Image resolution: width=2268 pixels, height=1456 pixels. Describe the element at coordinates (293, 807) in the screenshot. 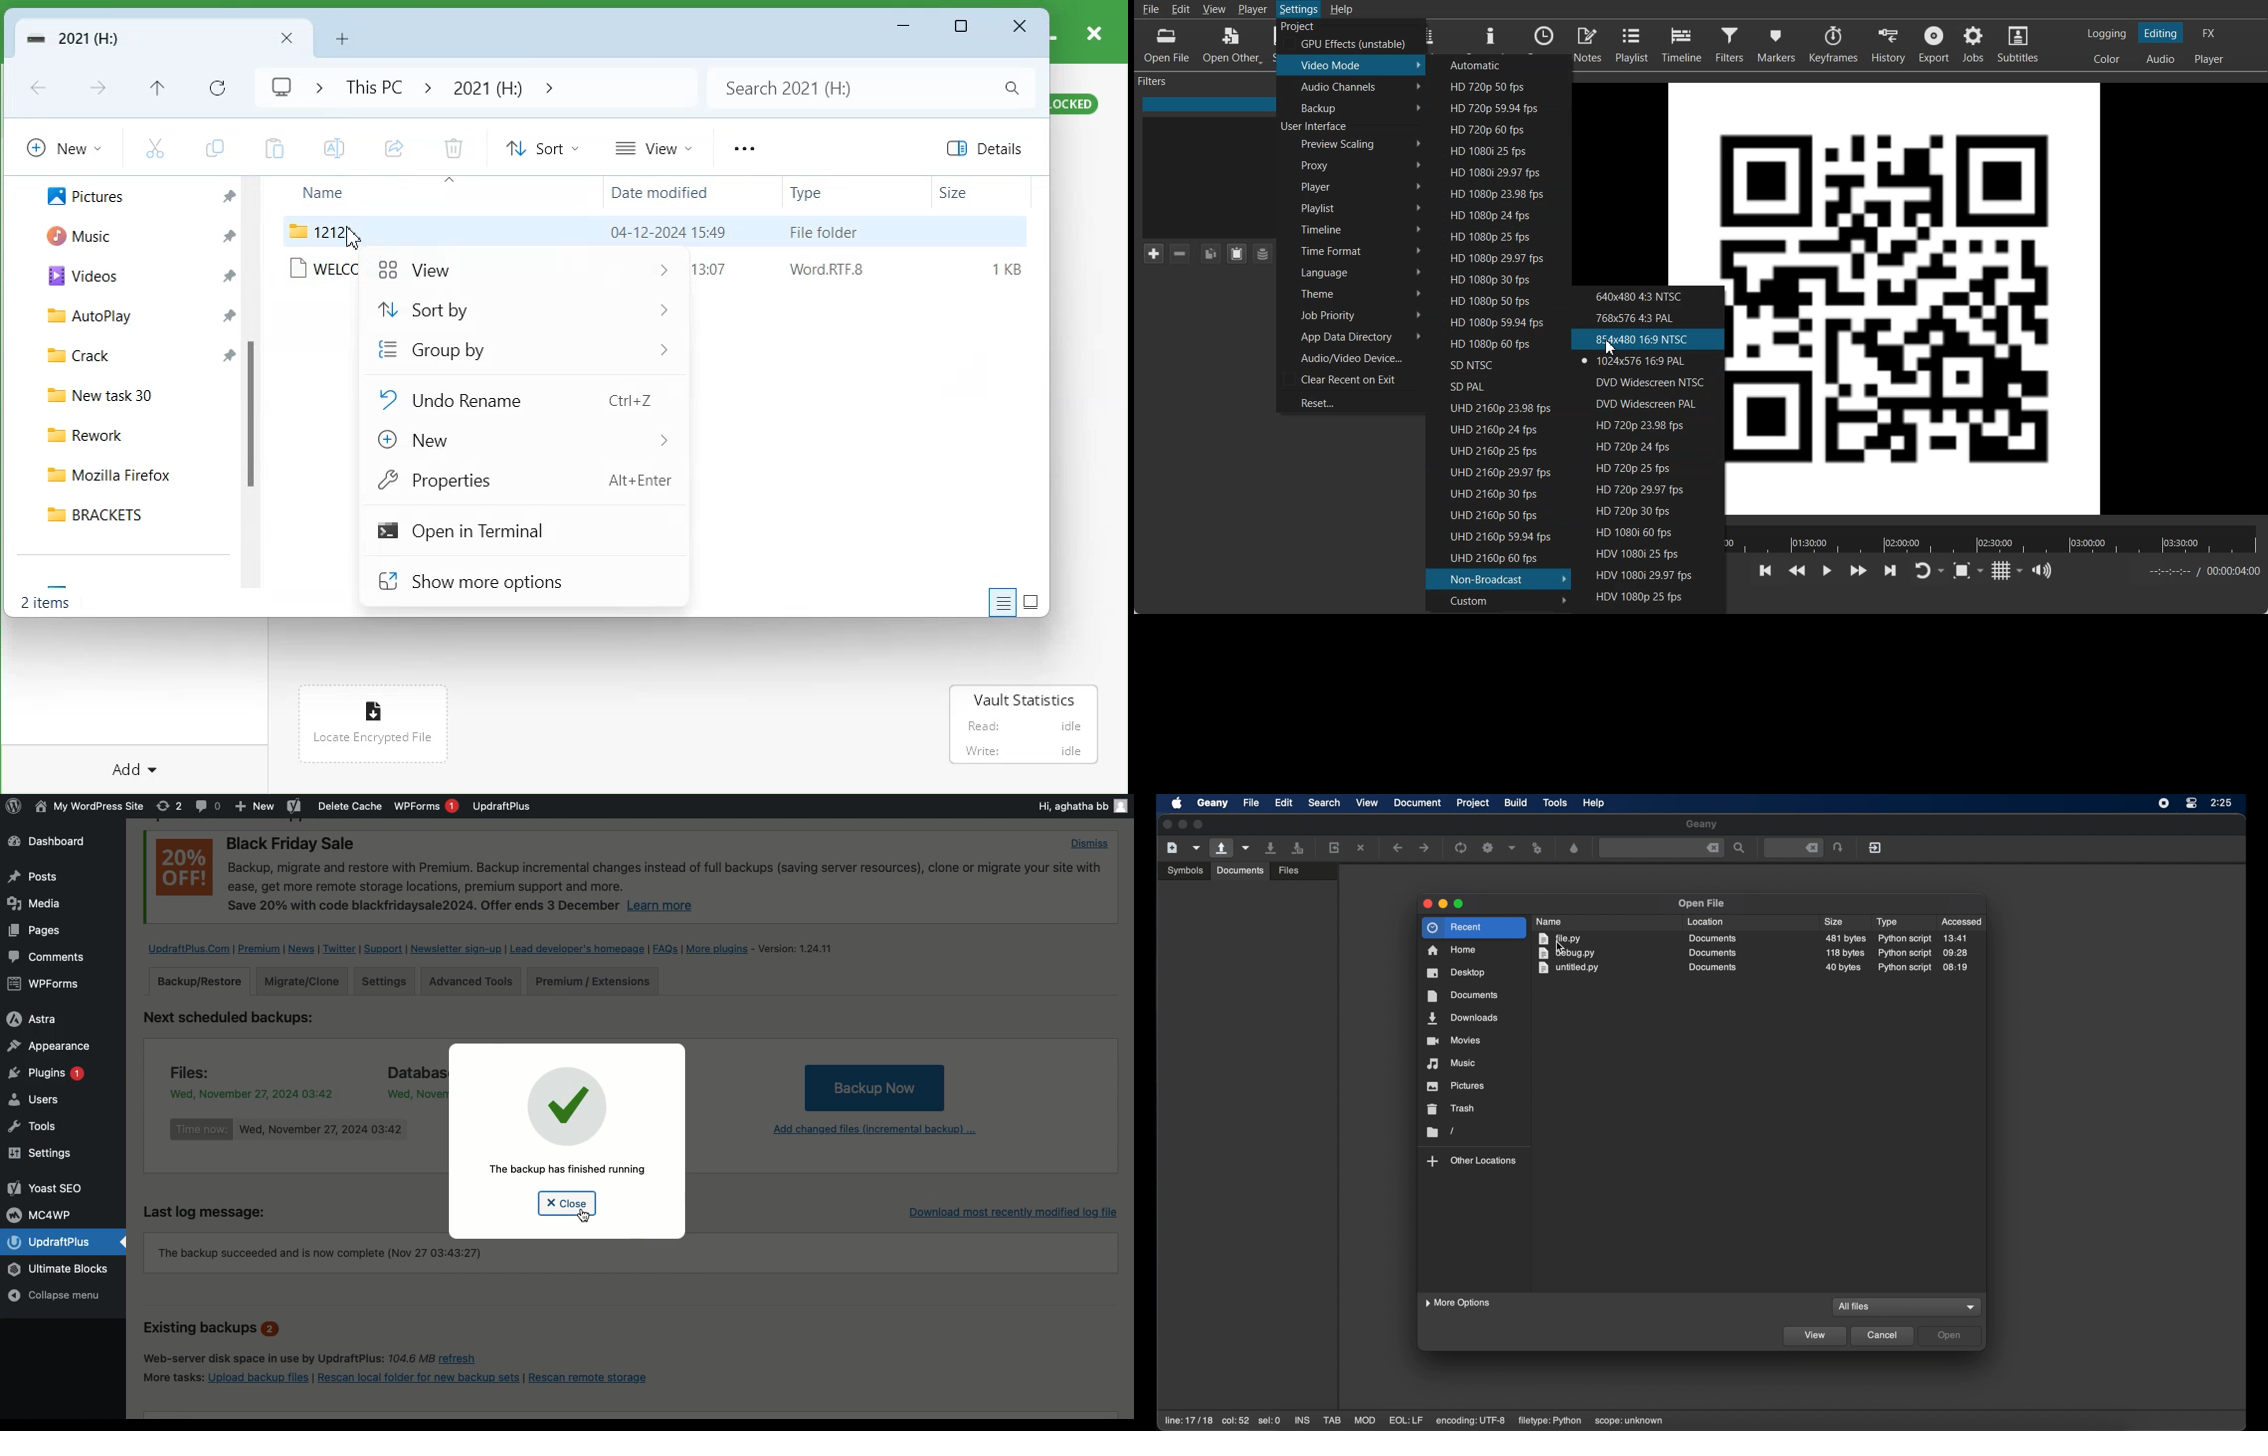

I see `Yoast` at that location.